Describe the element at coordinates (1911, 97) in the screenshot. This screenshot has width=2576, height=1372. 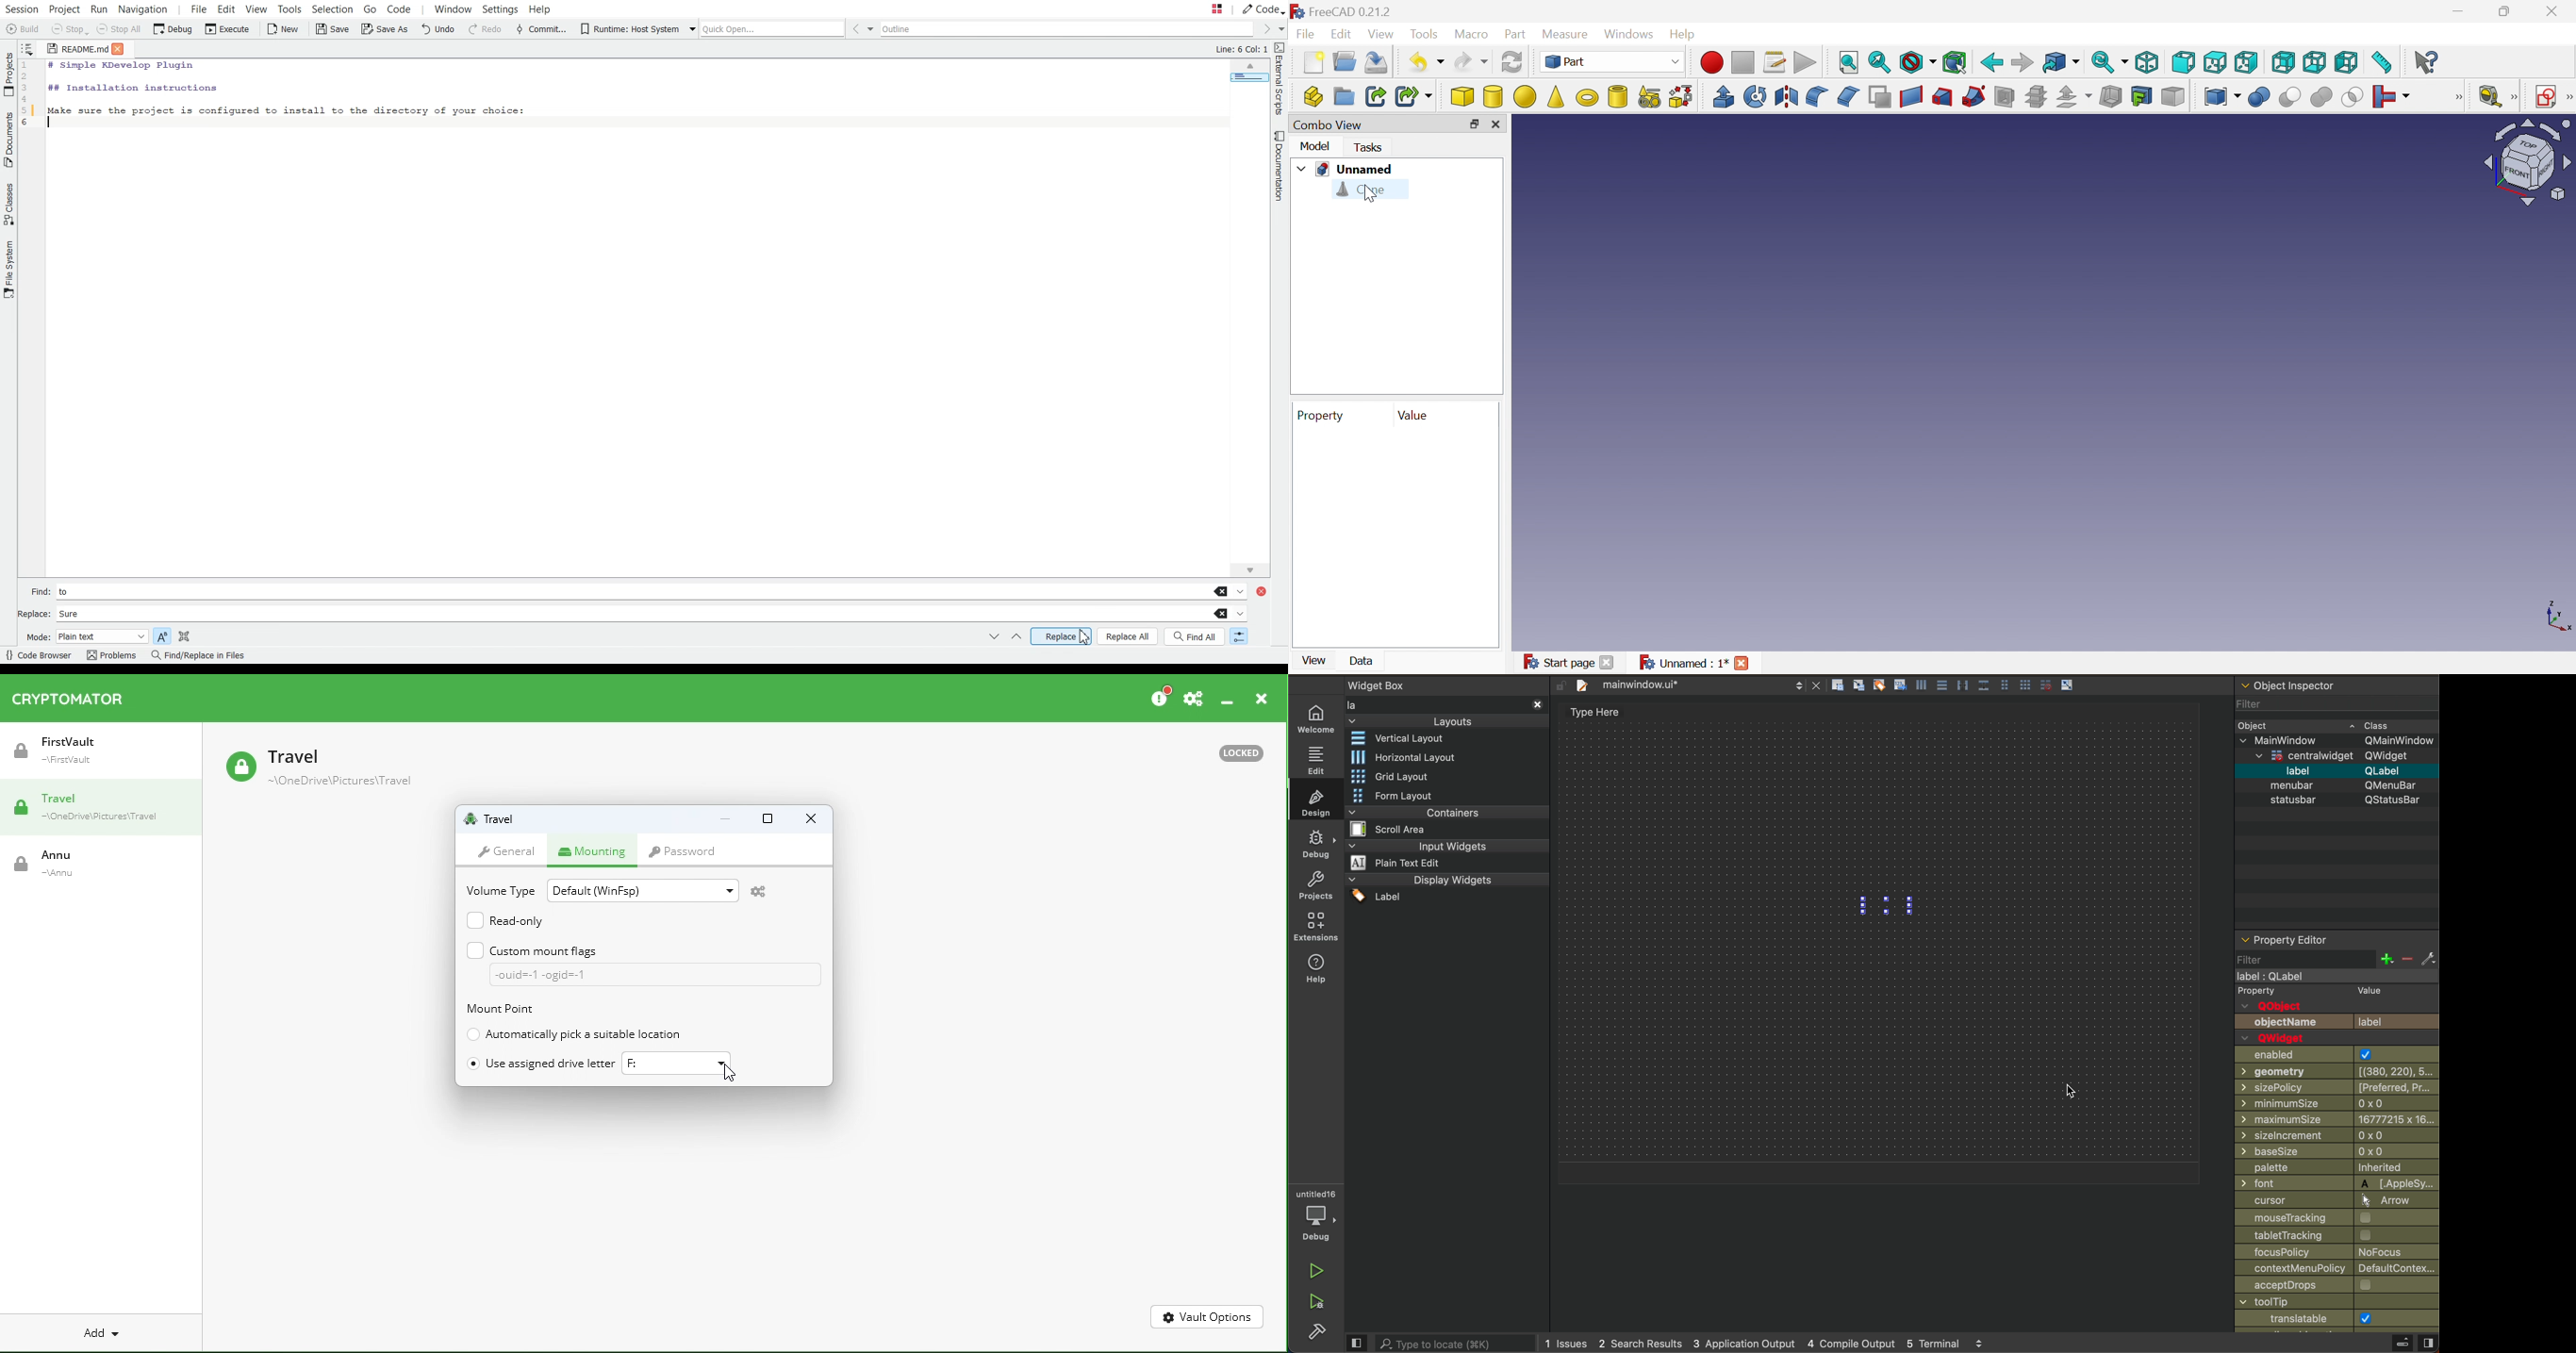
I see `Create ruled surface` at that location.